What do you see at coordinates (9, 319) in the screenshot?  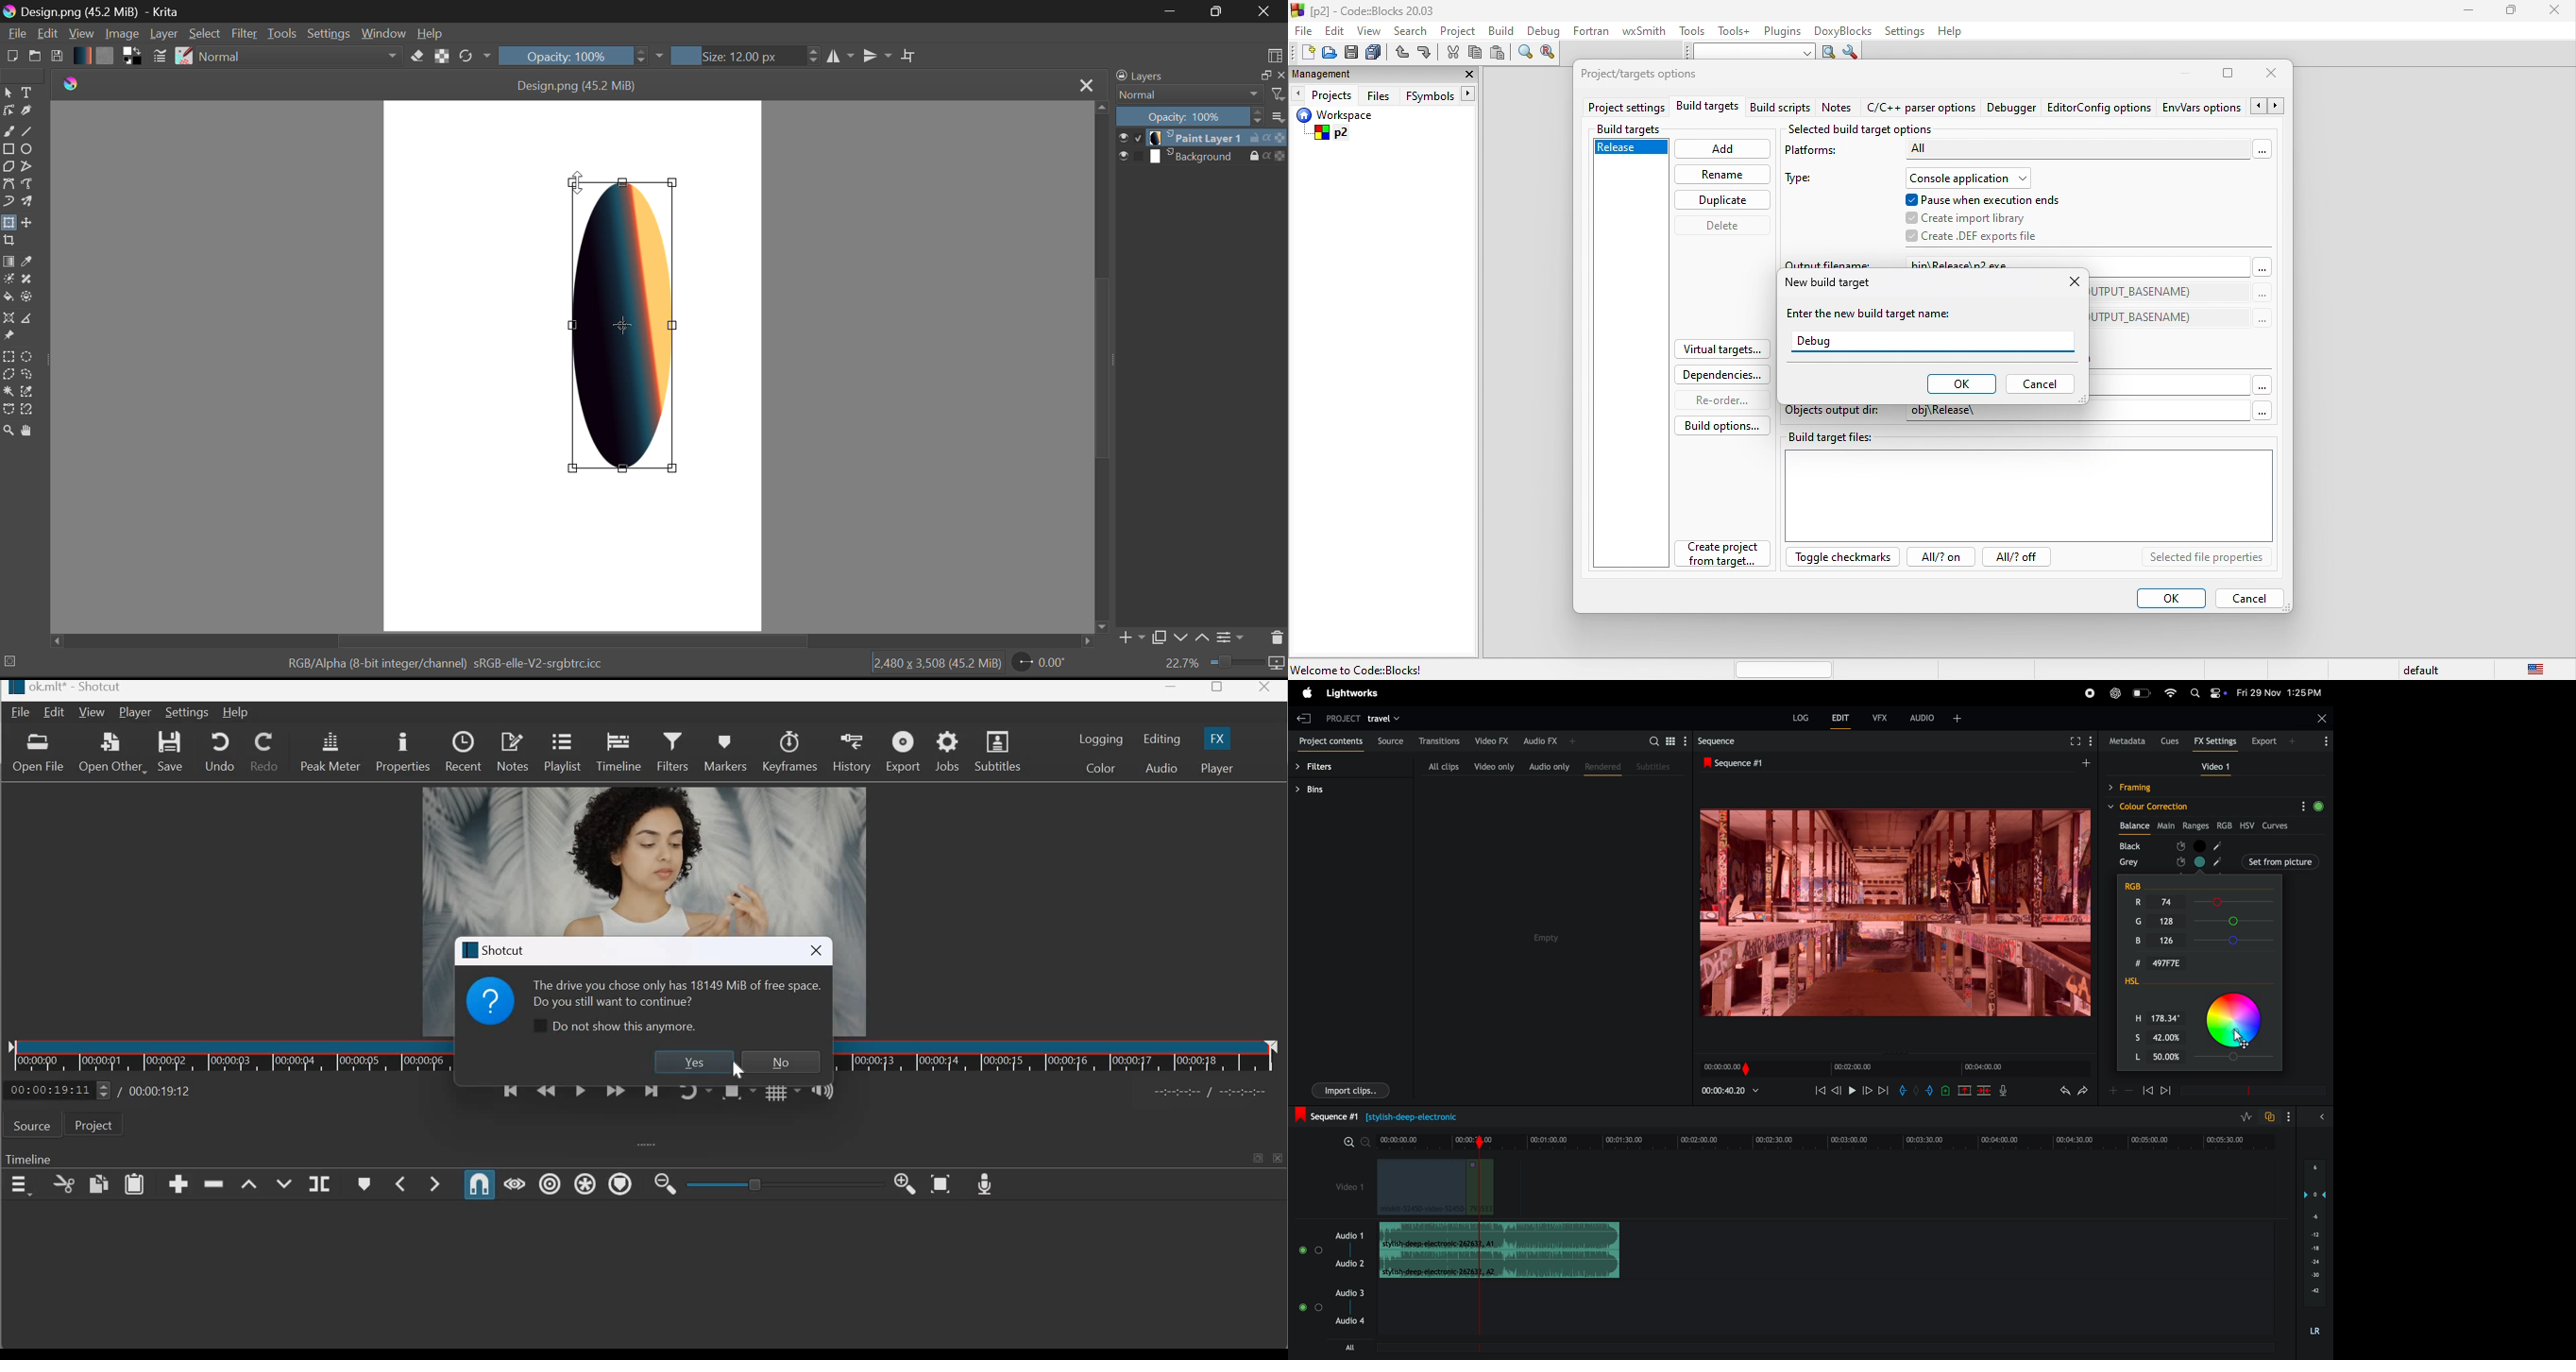 I see `Assistant Tool` at bounding box center [9, 319].